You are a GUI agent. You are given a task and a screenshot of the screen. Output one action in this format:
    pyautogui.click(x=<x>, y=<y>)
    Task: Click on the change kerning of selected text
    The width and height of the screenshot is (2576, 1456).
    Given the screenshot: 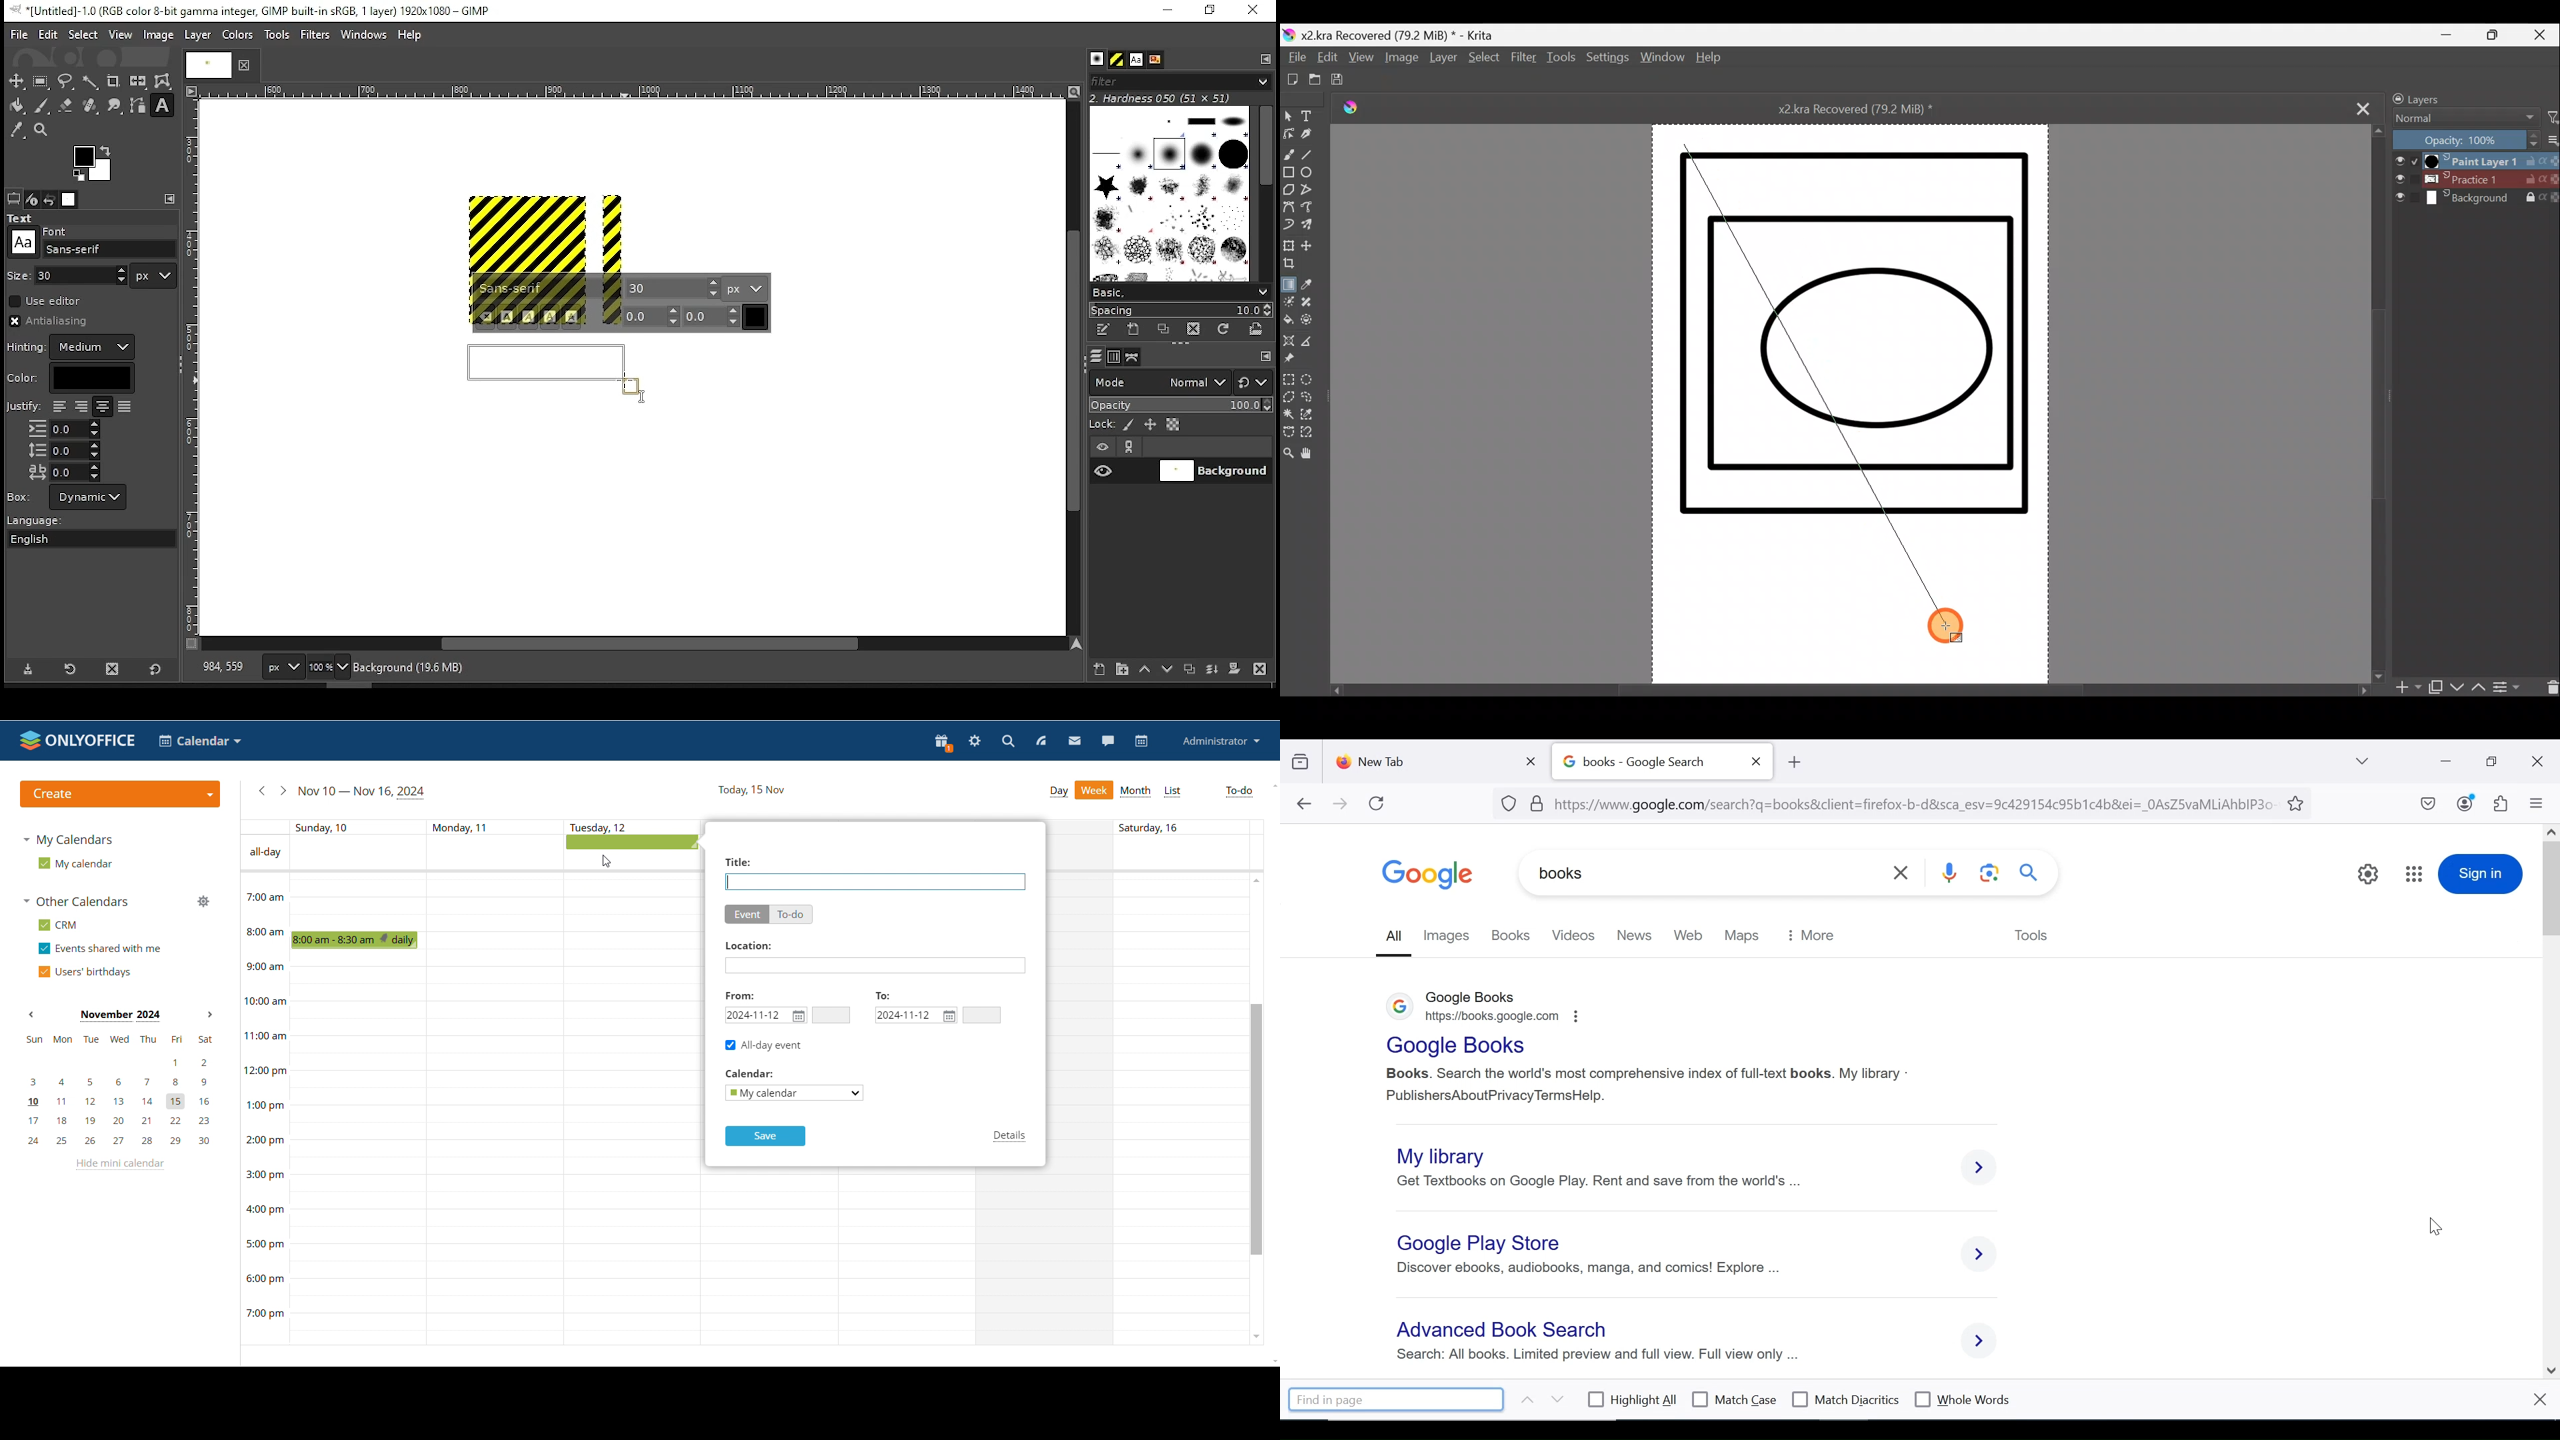 What is the action you would take?
    pyautogui.click(x=712, y=316)
    